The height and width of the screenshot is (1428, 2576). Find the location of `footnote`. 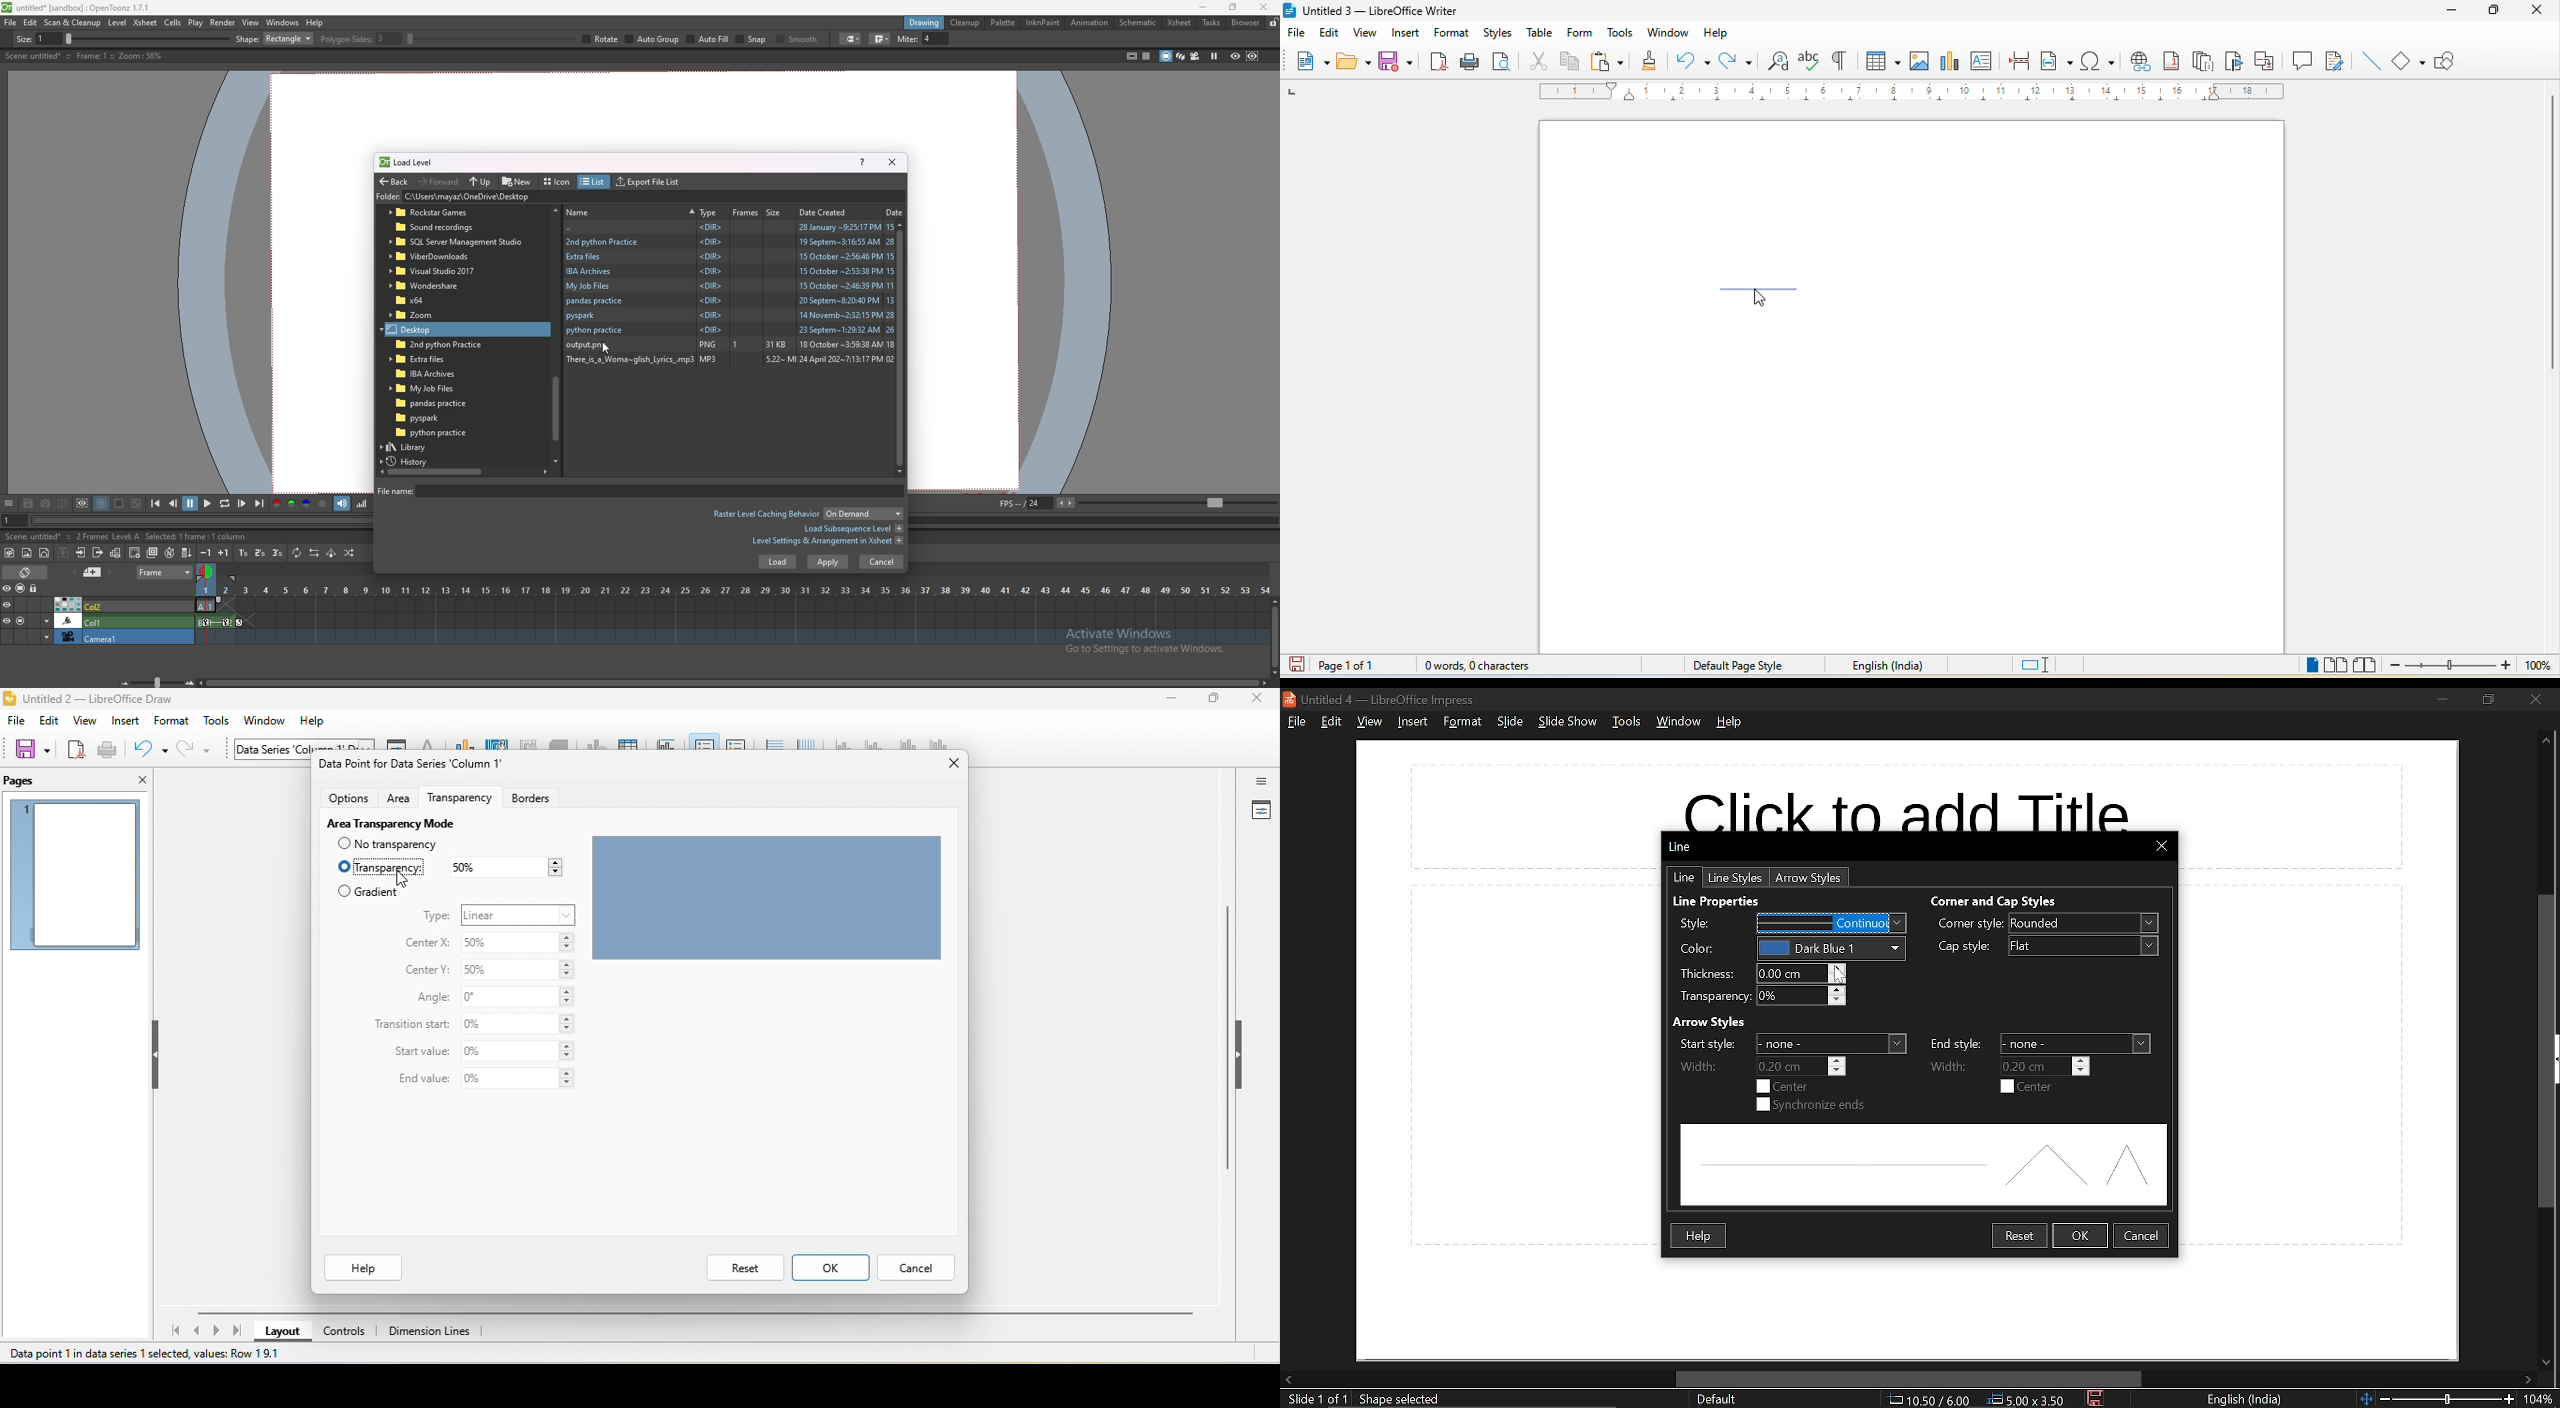

footnote is located at coordinates (2172, 62).